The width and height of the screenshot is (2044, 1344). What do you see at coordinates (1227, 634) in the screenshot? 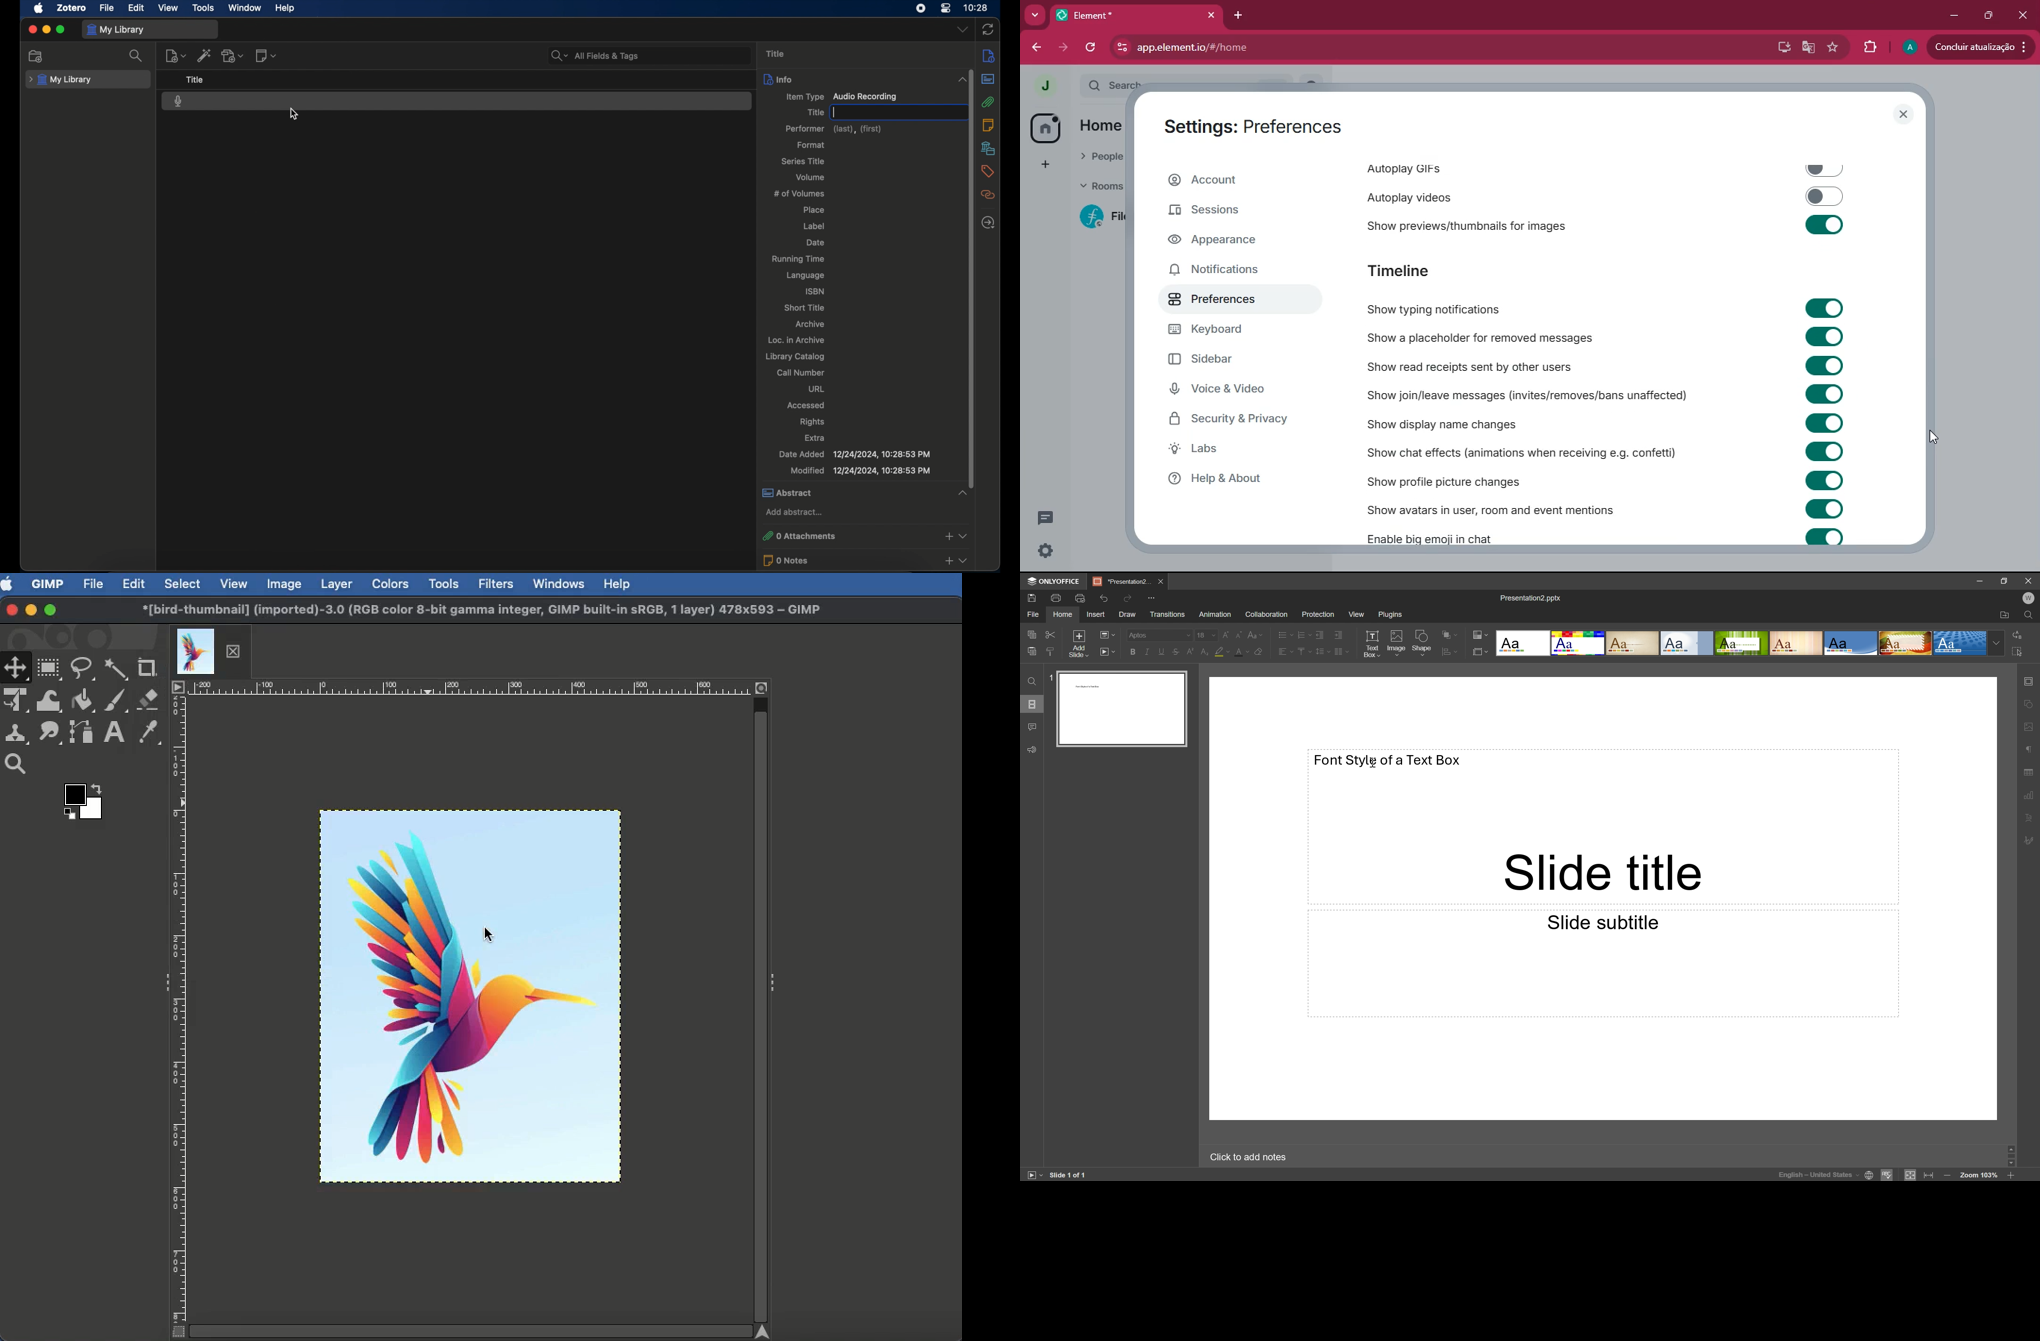
I see `Increment font size` at bounding box center [1227, 634].